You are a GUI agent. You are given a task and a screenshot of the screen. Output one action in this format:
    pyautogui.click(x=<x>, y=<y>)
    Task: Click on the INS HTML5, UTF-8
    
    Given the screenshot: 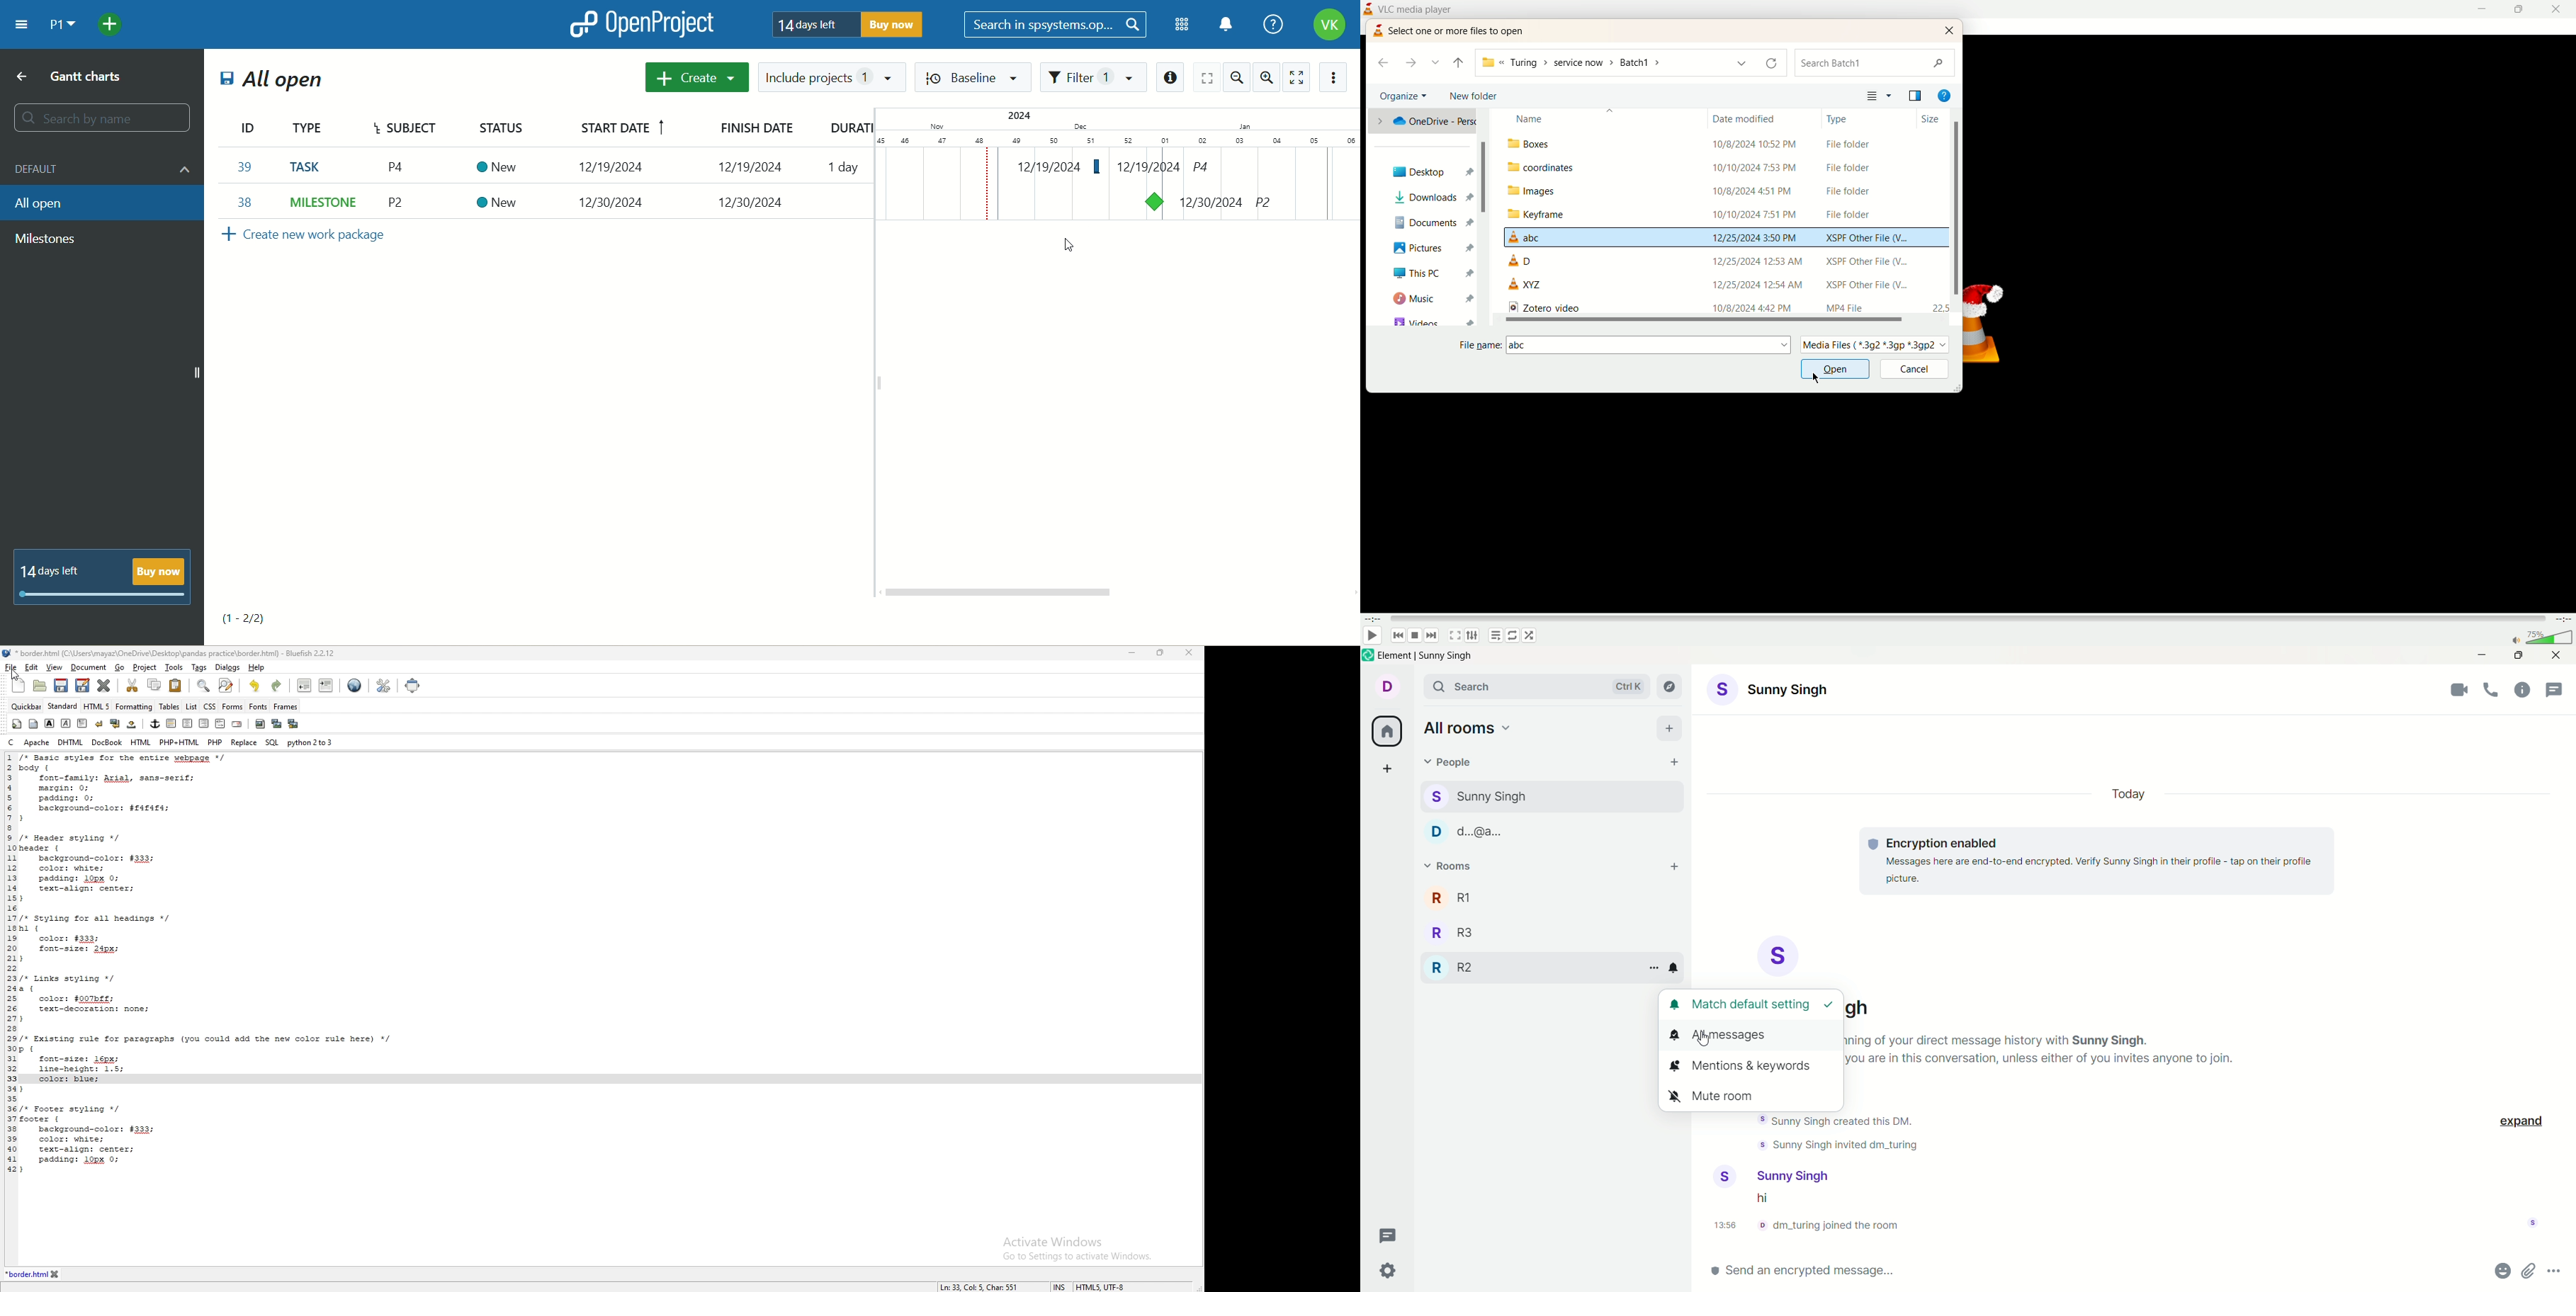 What is the action you would take?
    pyautogui.click(x=1088, y=1286)
    